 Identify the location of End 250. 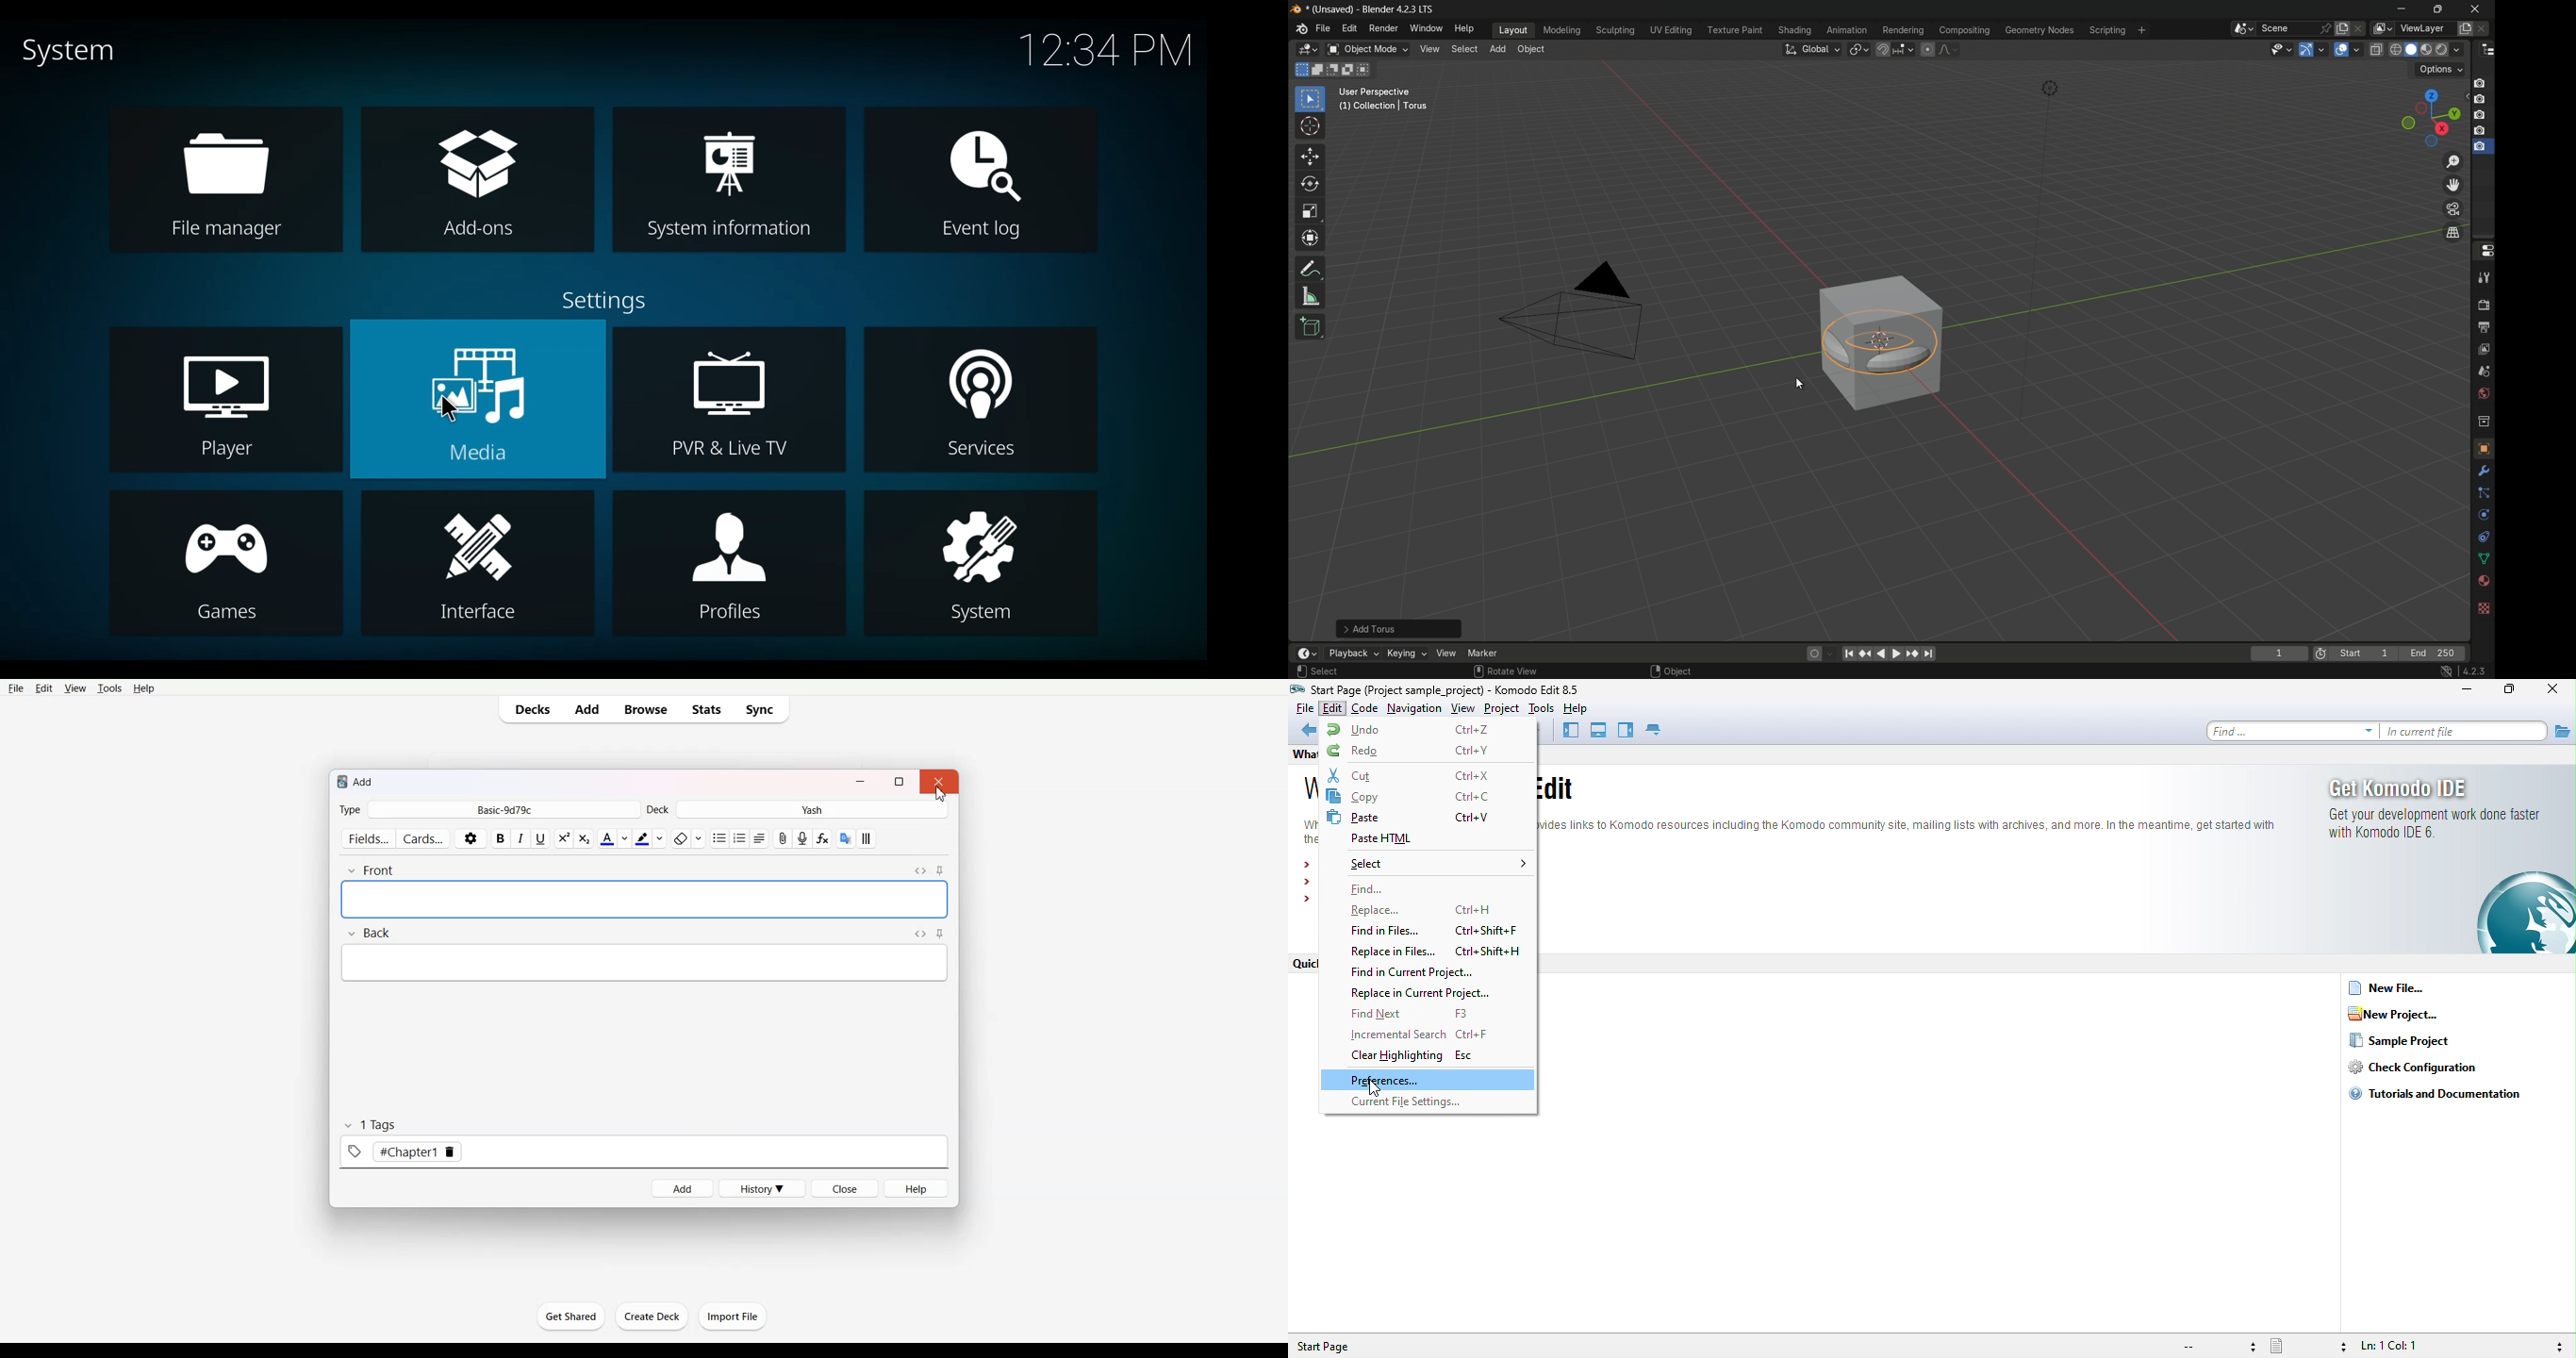
(2431, 653).